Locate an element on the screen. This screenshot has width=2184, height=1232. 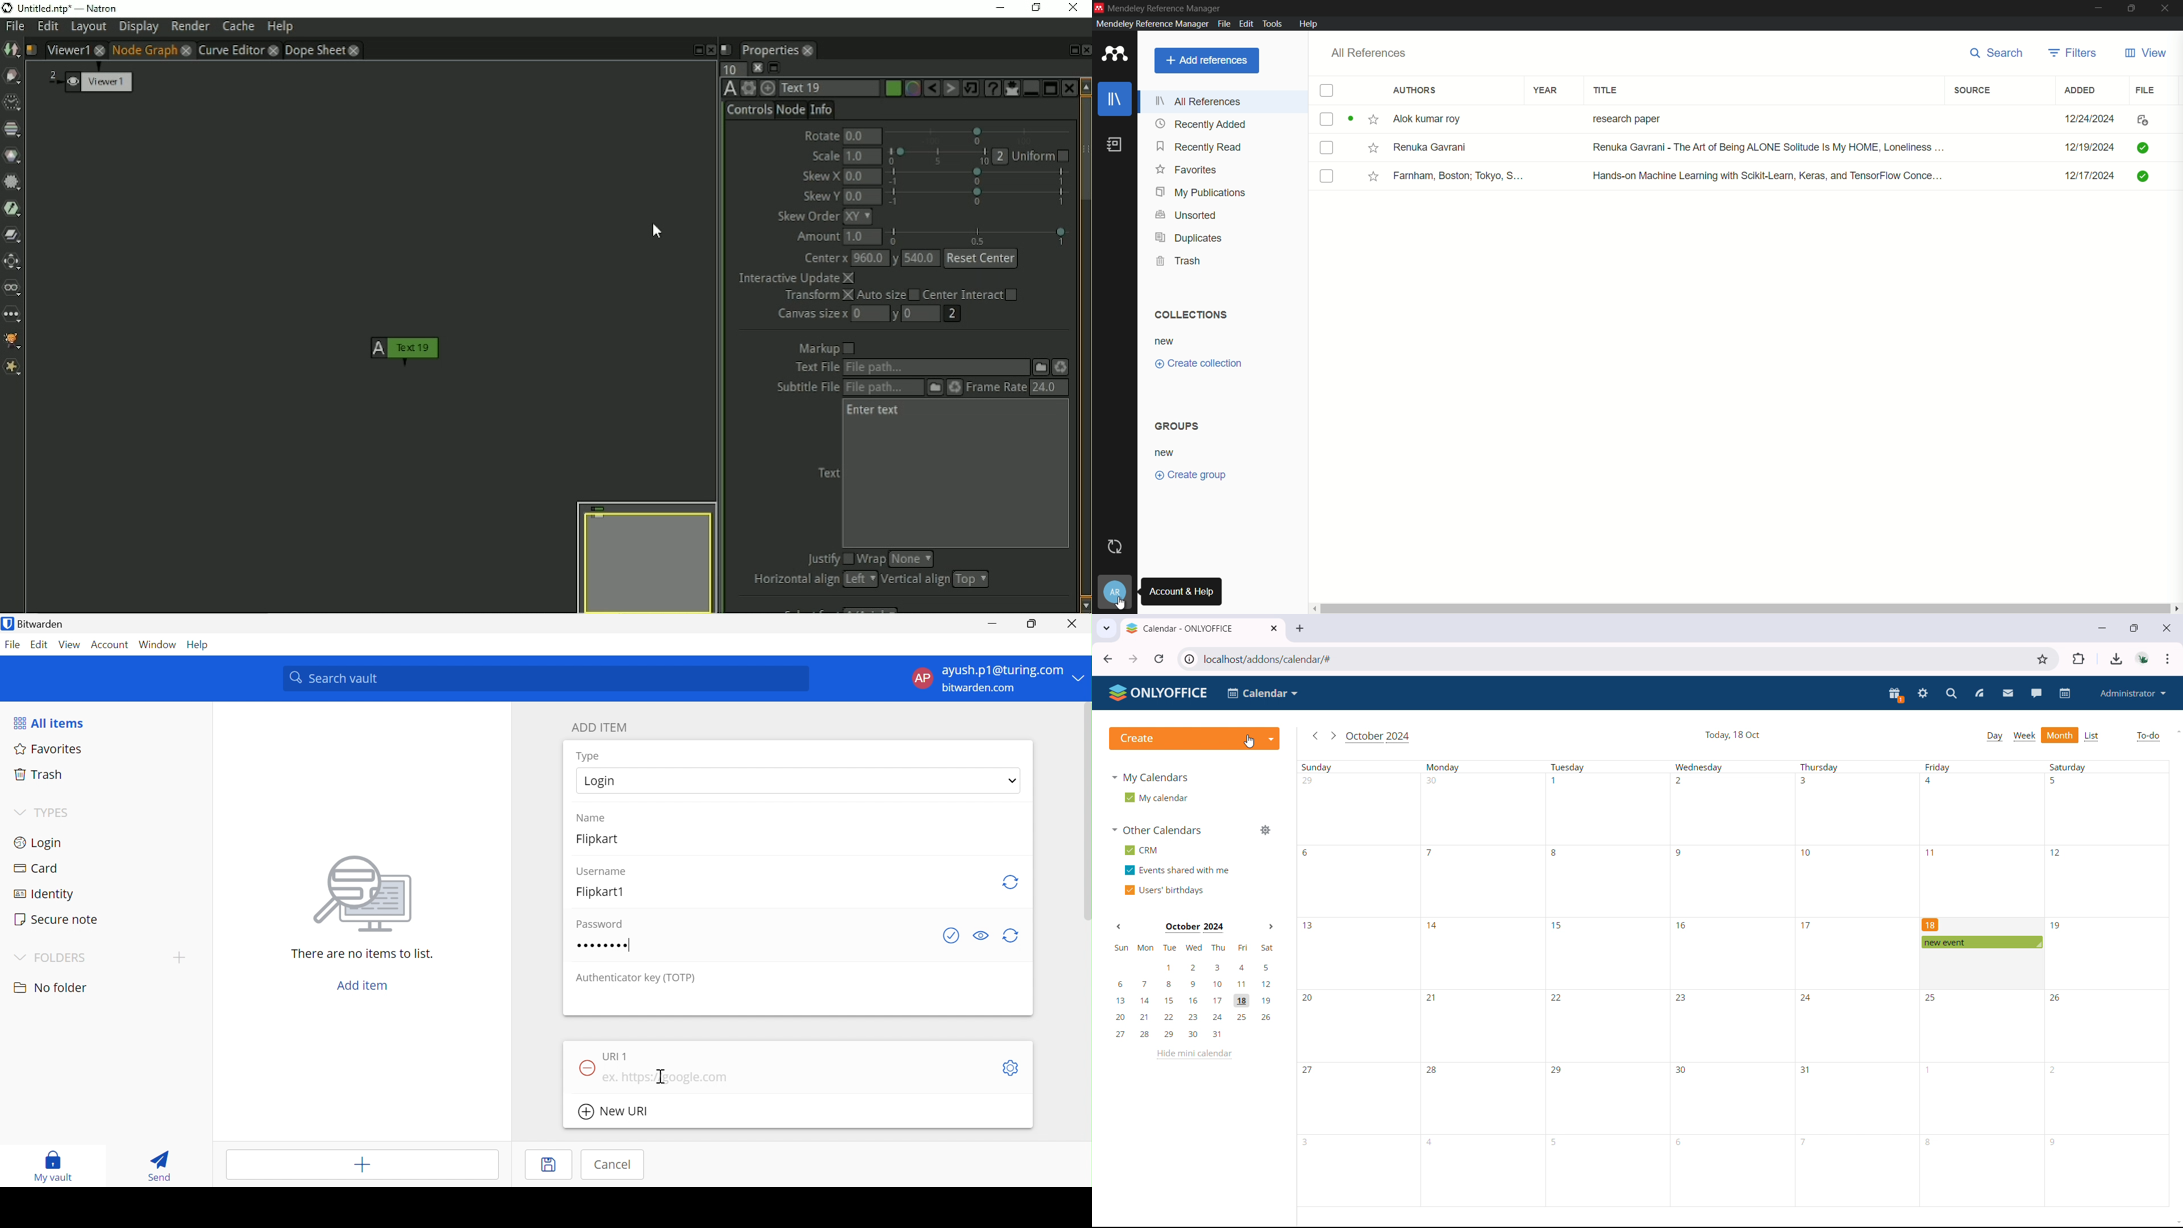
October 2024 is located at coordinates (1194, 928).